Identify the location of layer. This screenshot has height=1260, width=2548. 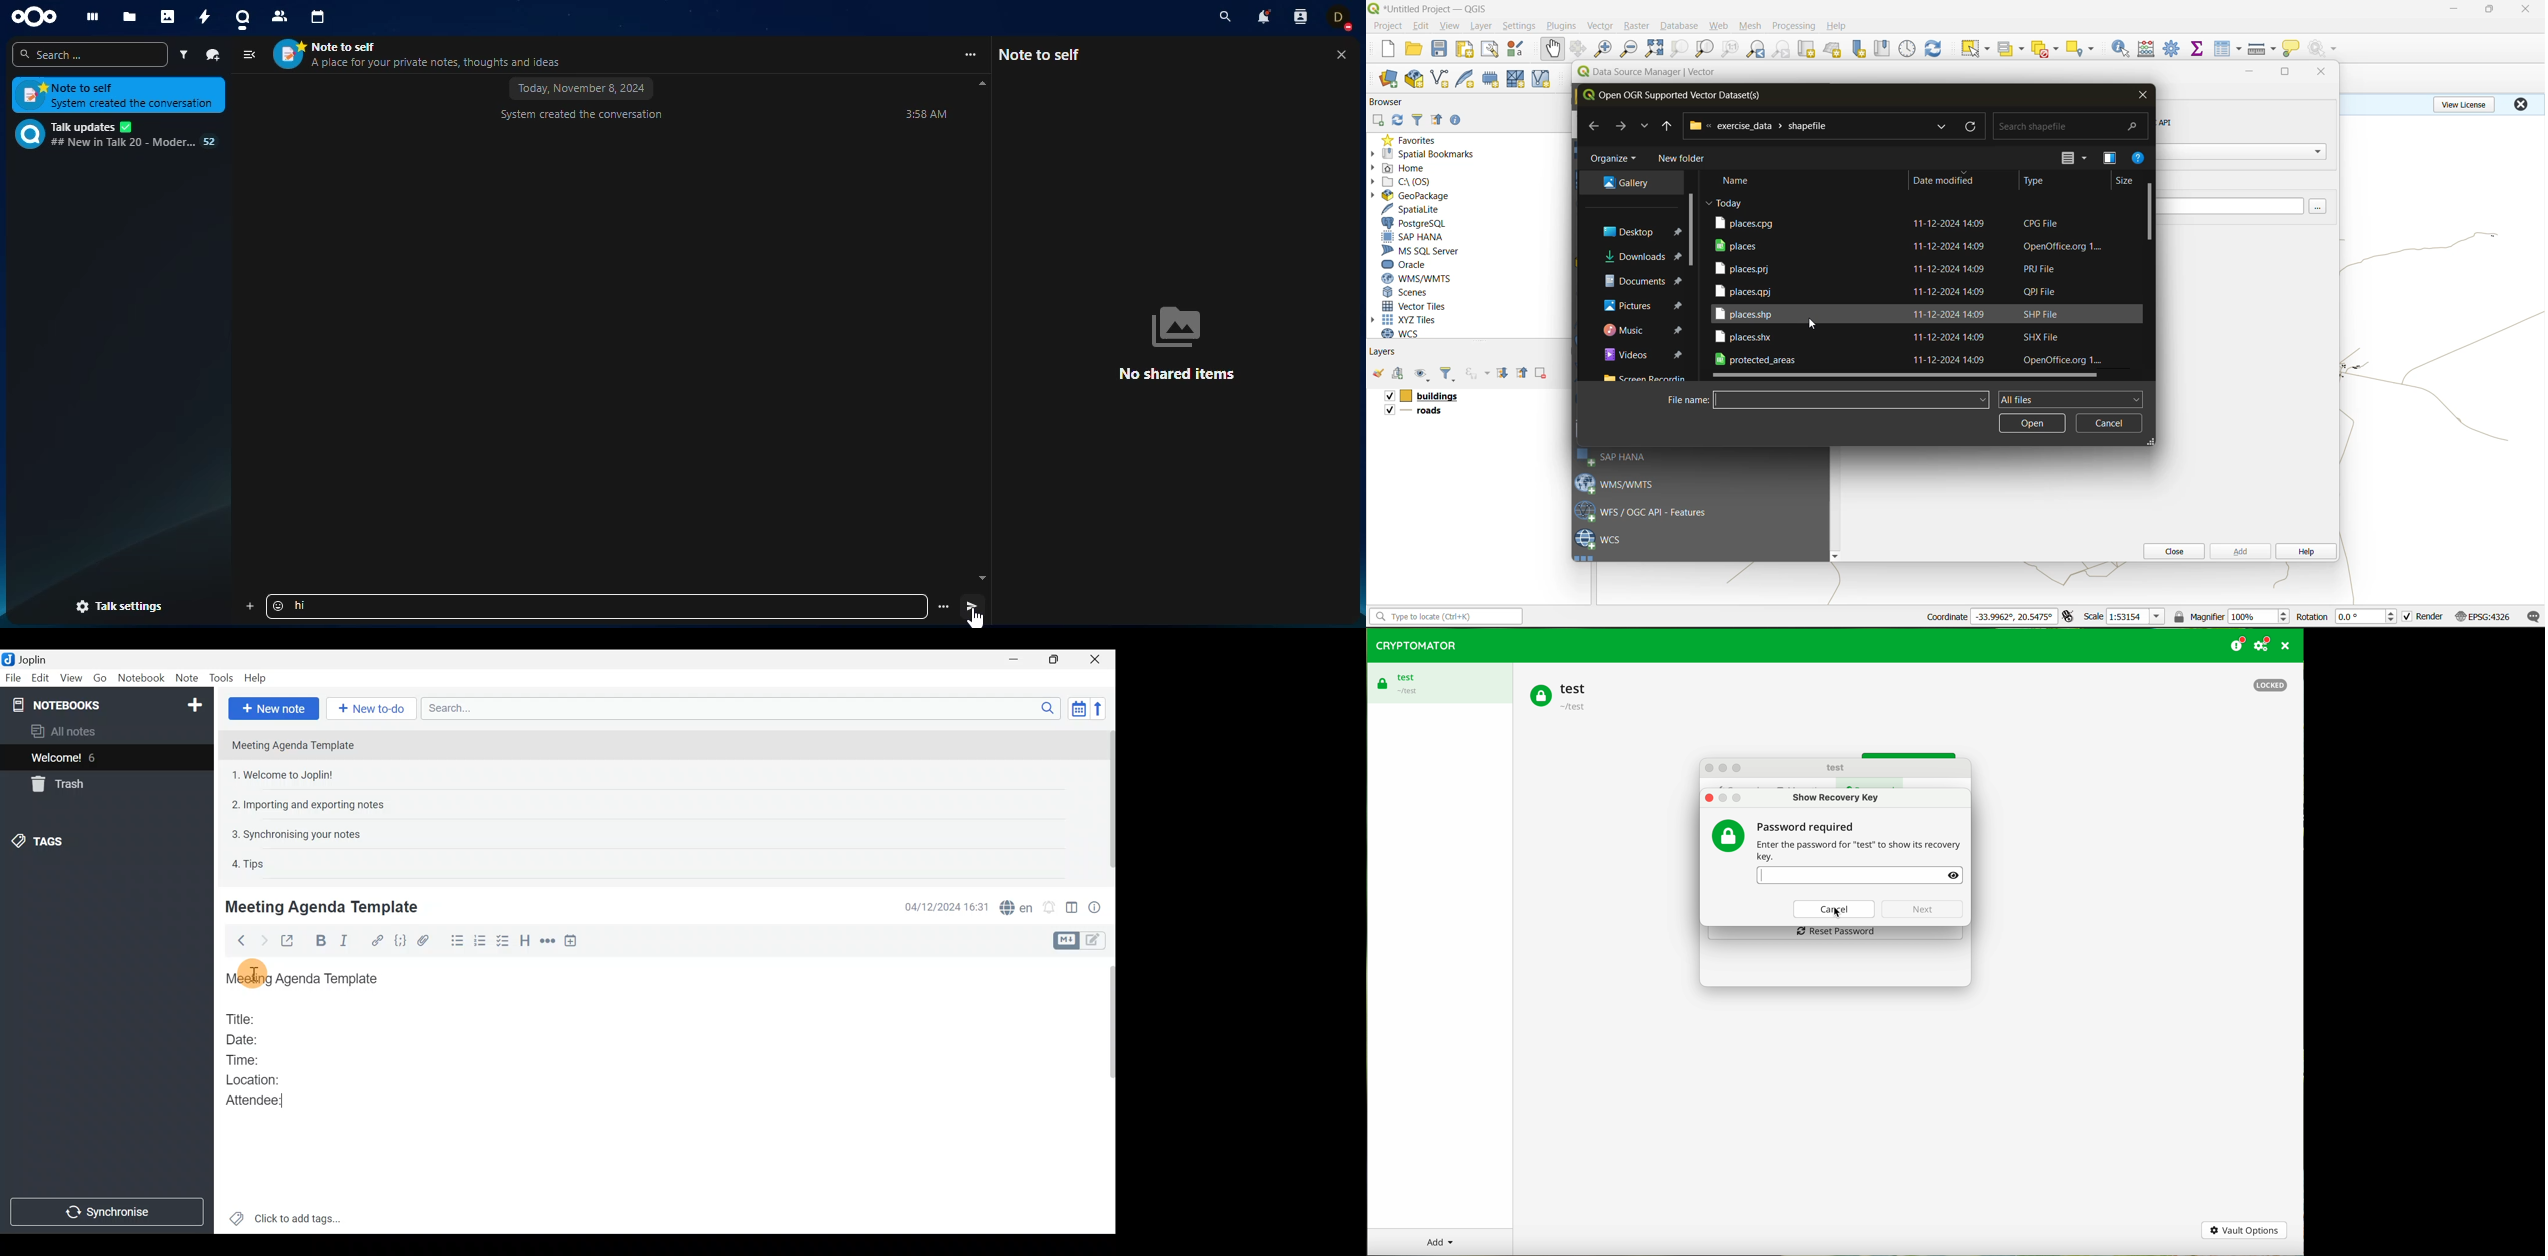
(1479, 26).